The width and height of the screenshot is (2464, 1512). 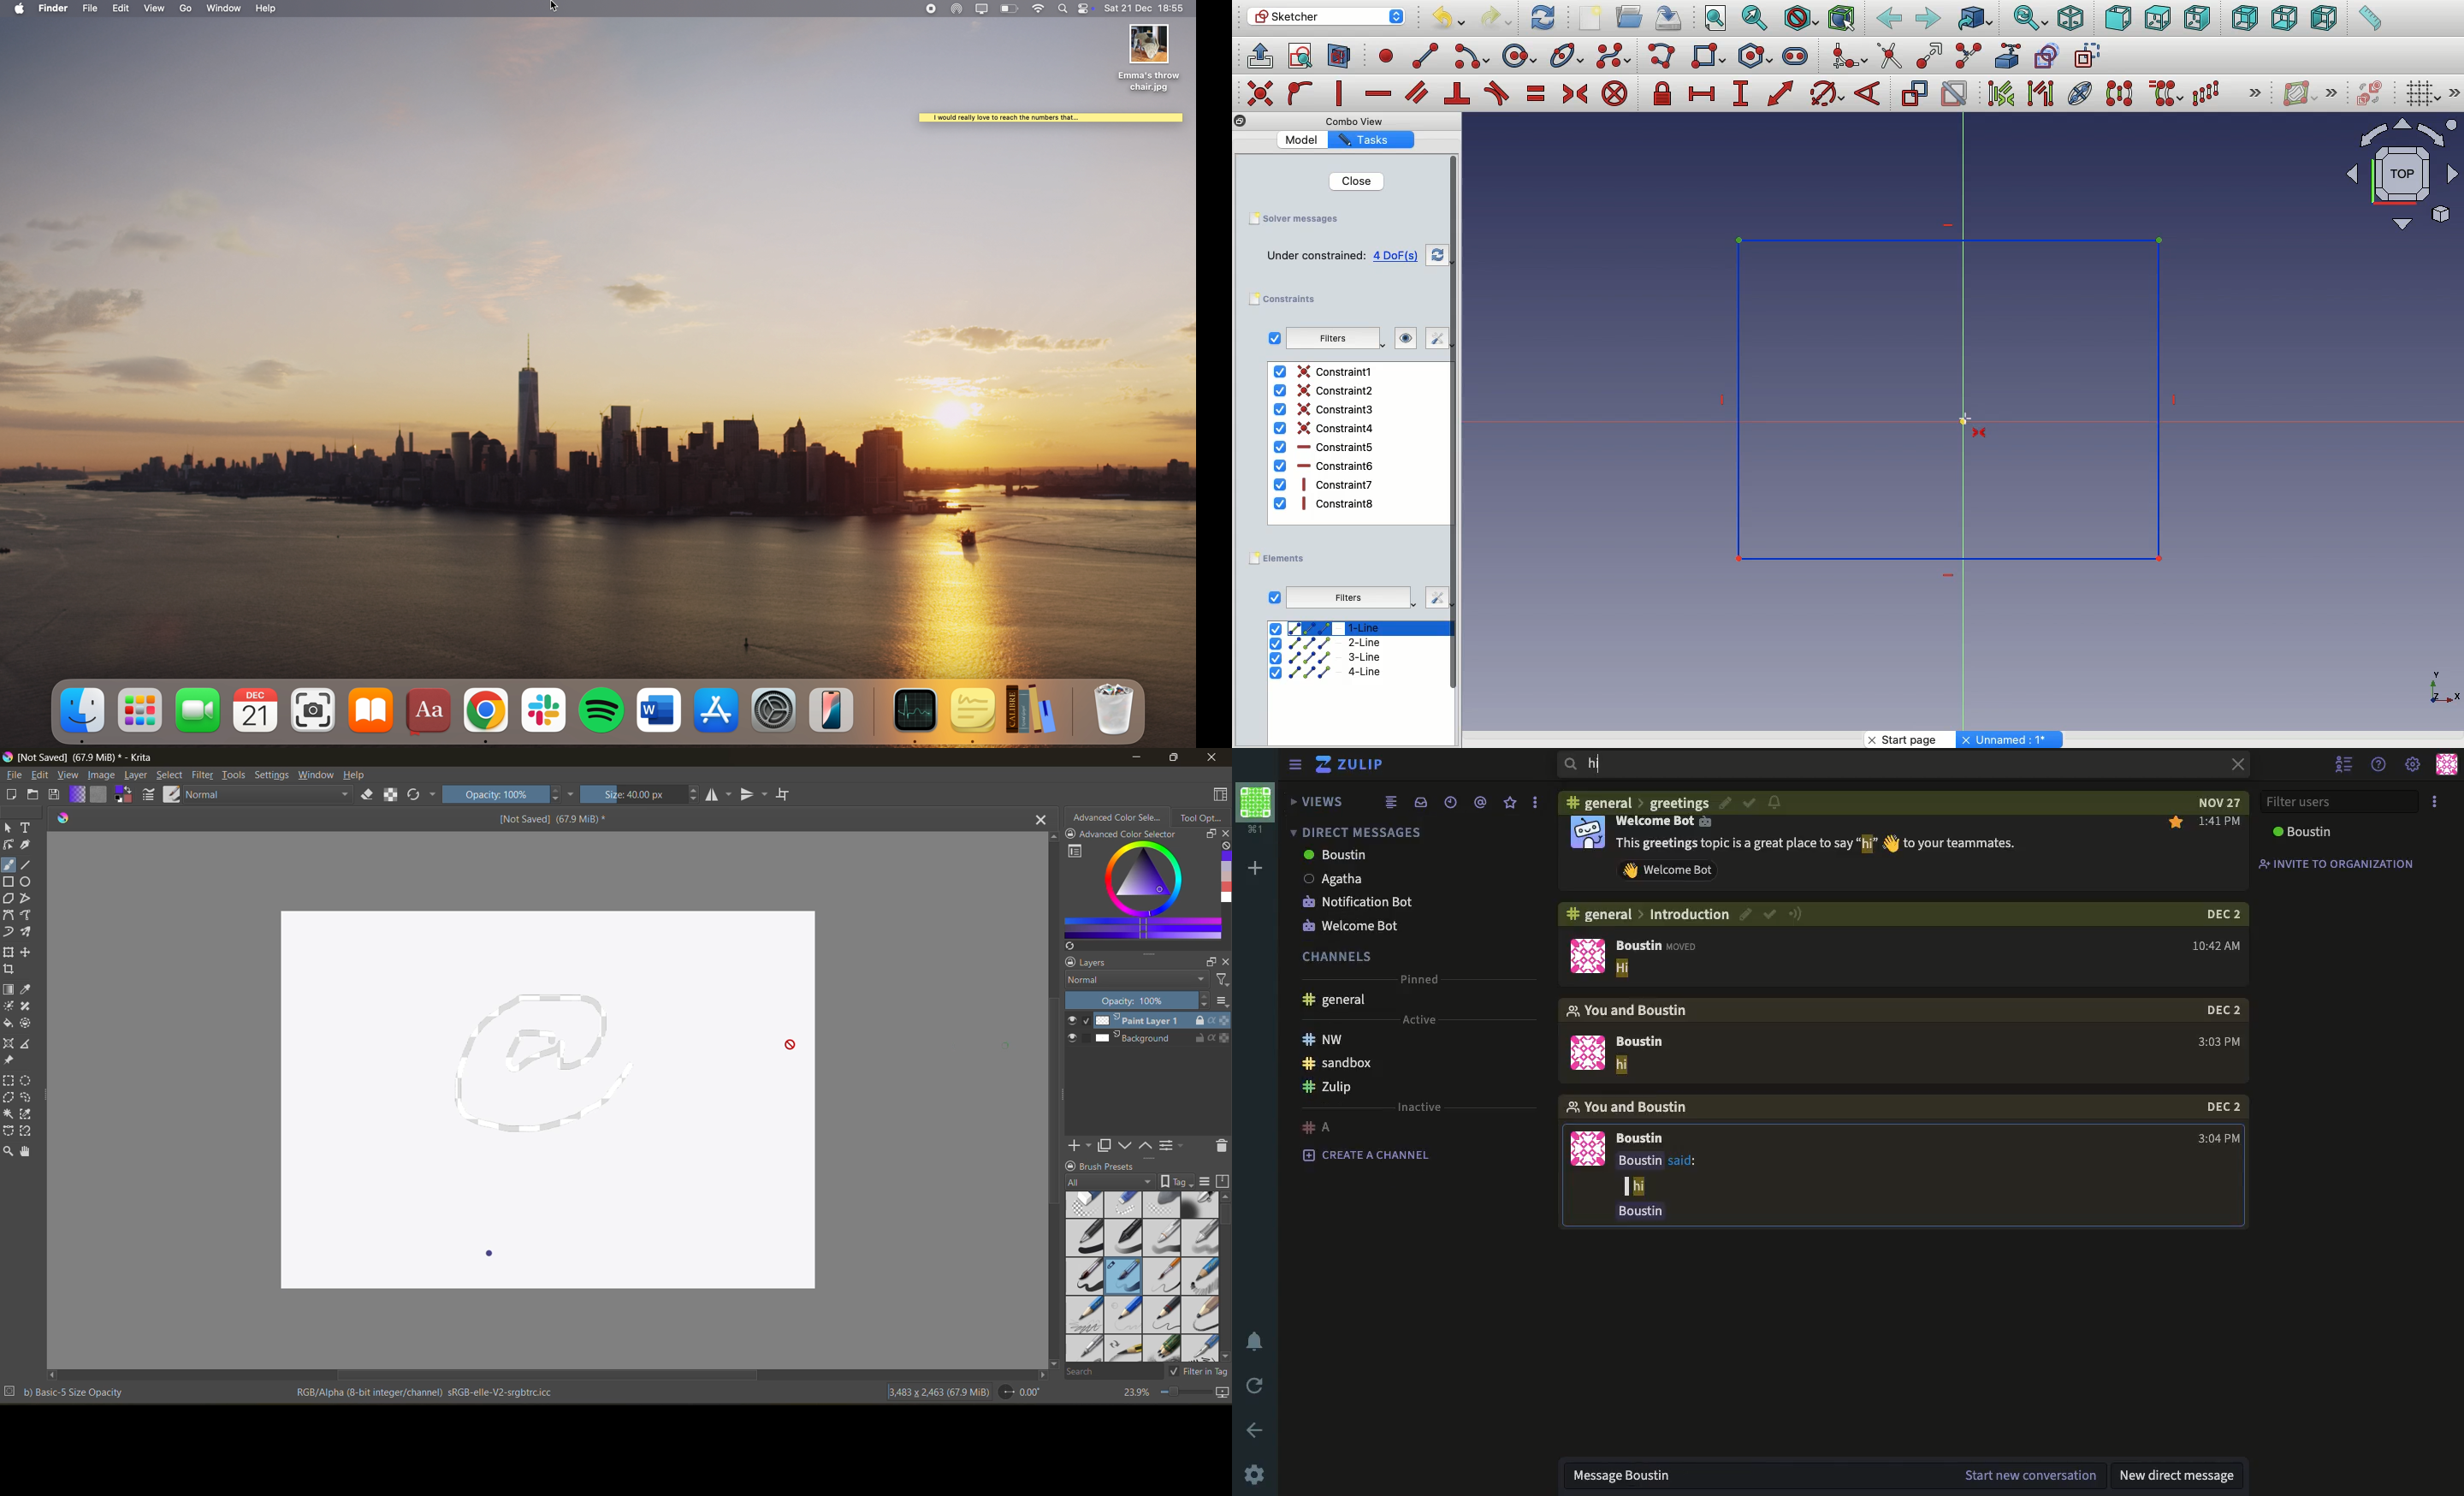 What do you see at coordinates (8, 1150) in the screenshot?
I see `zoom tool` at bounding box center [8, 1150].